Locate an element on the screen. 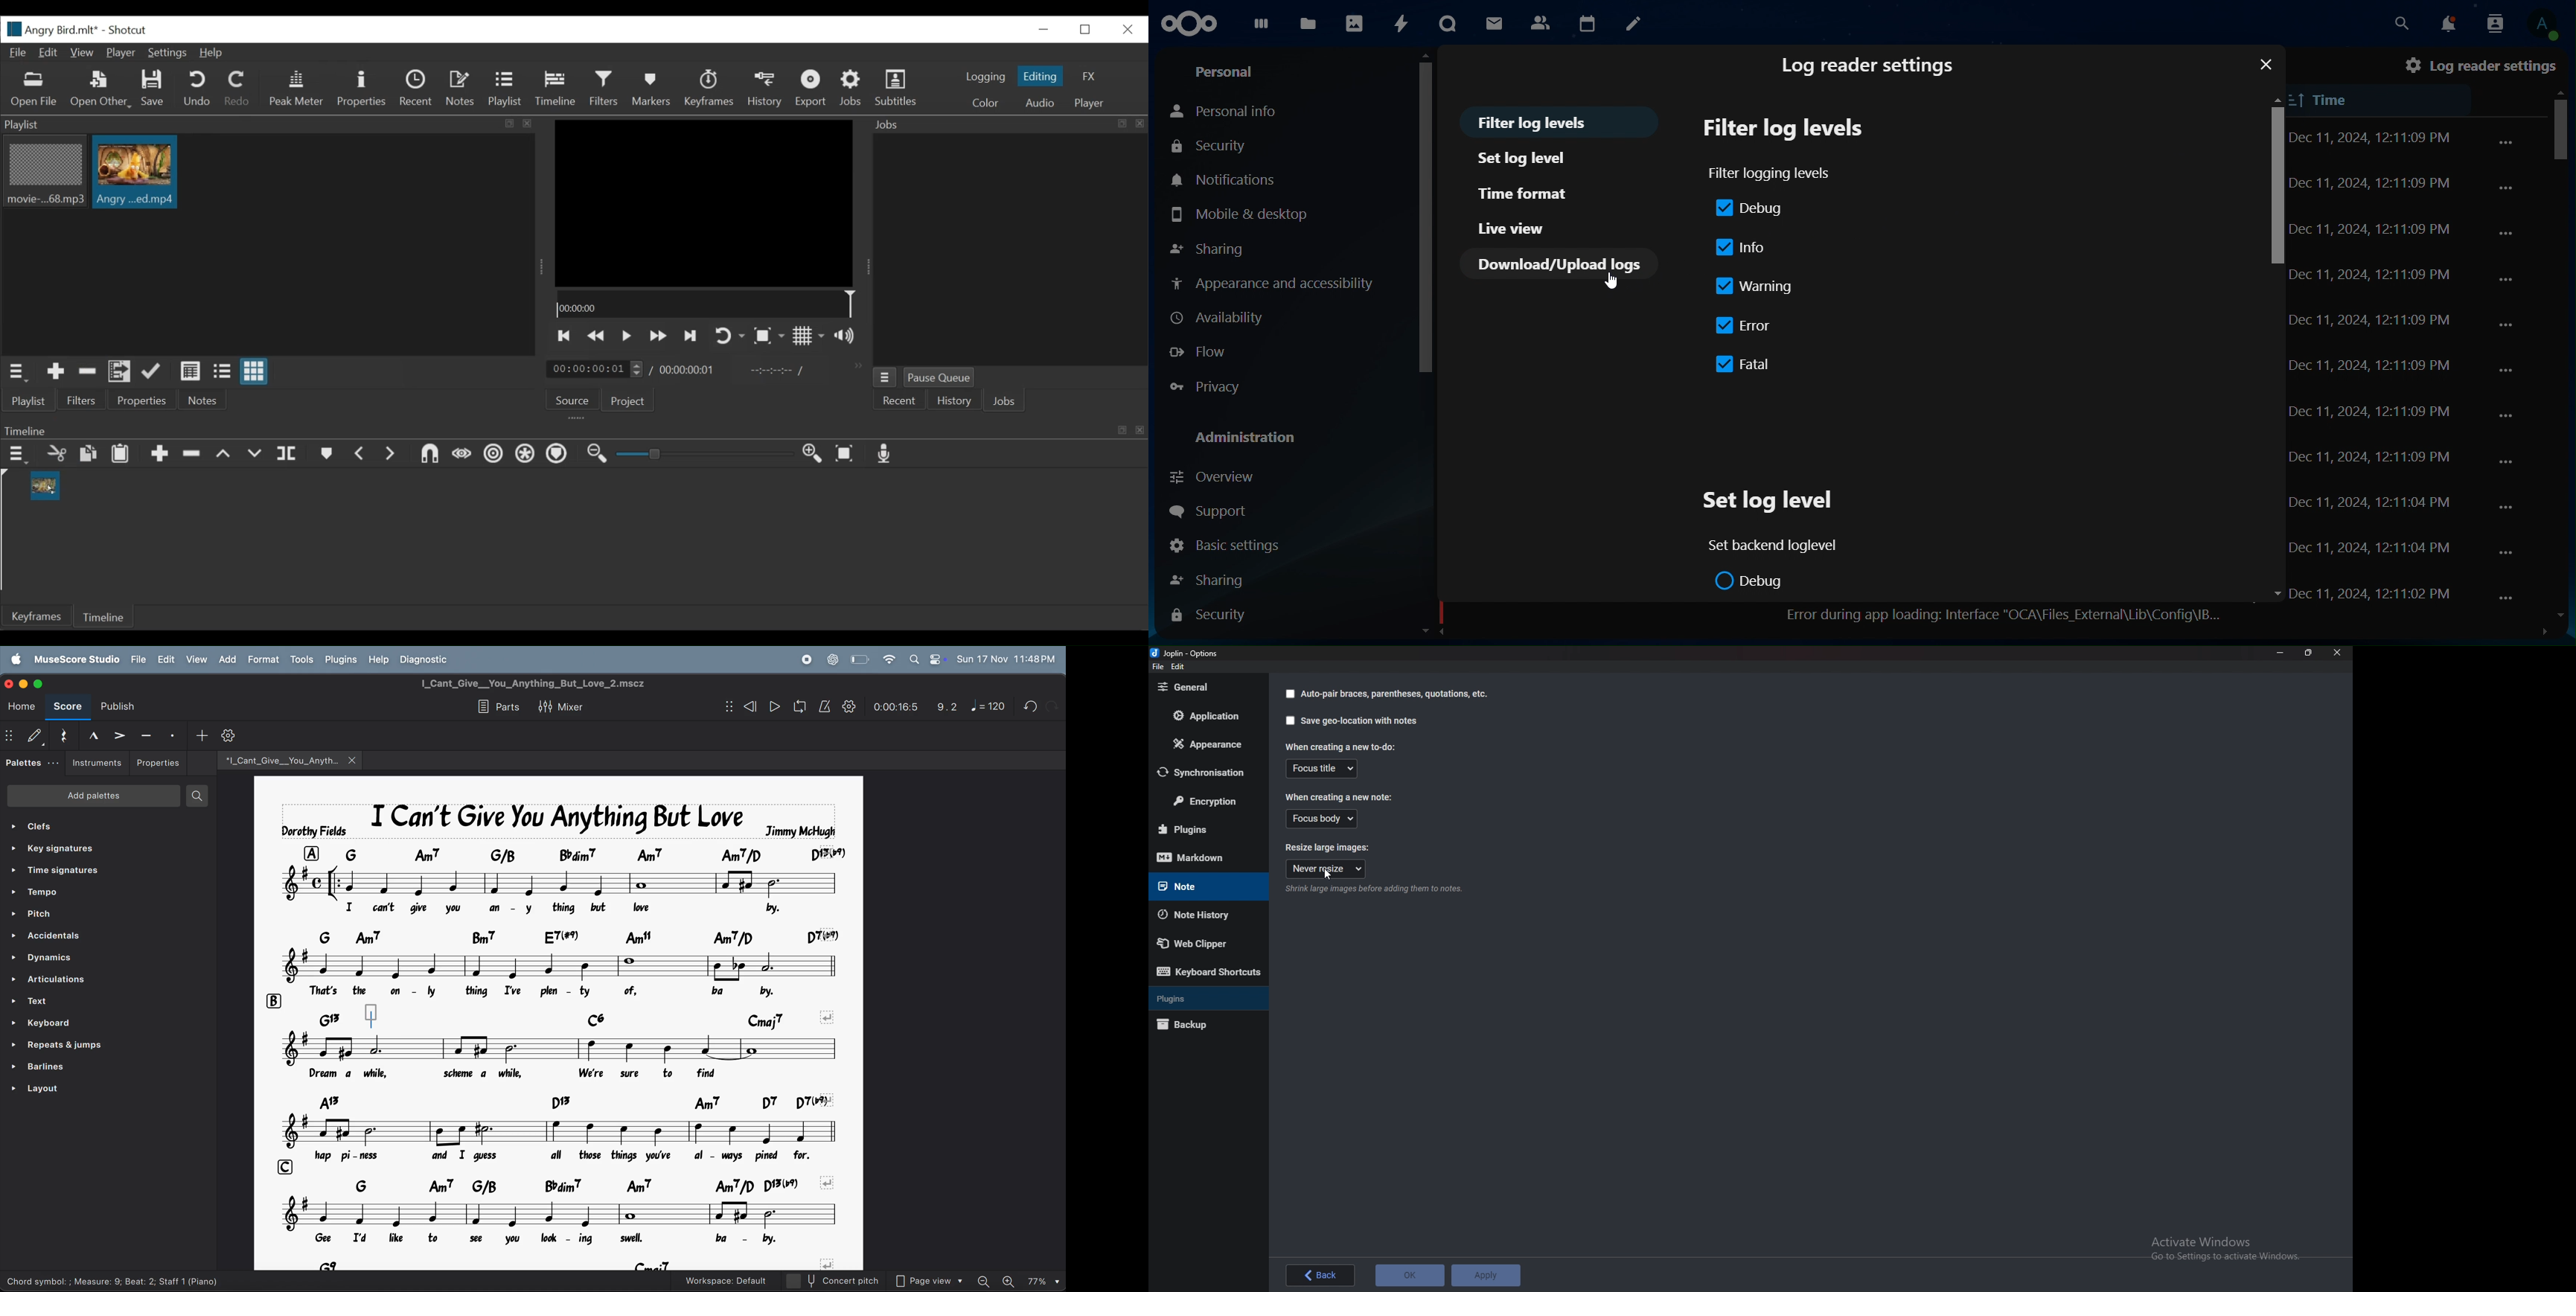 This screenshot has height=1316, width=2576. publish is located at coordinates (123, 704).